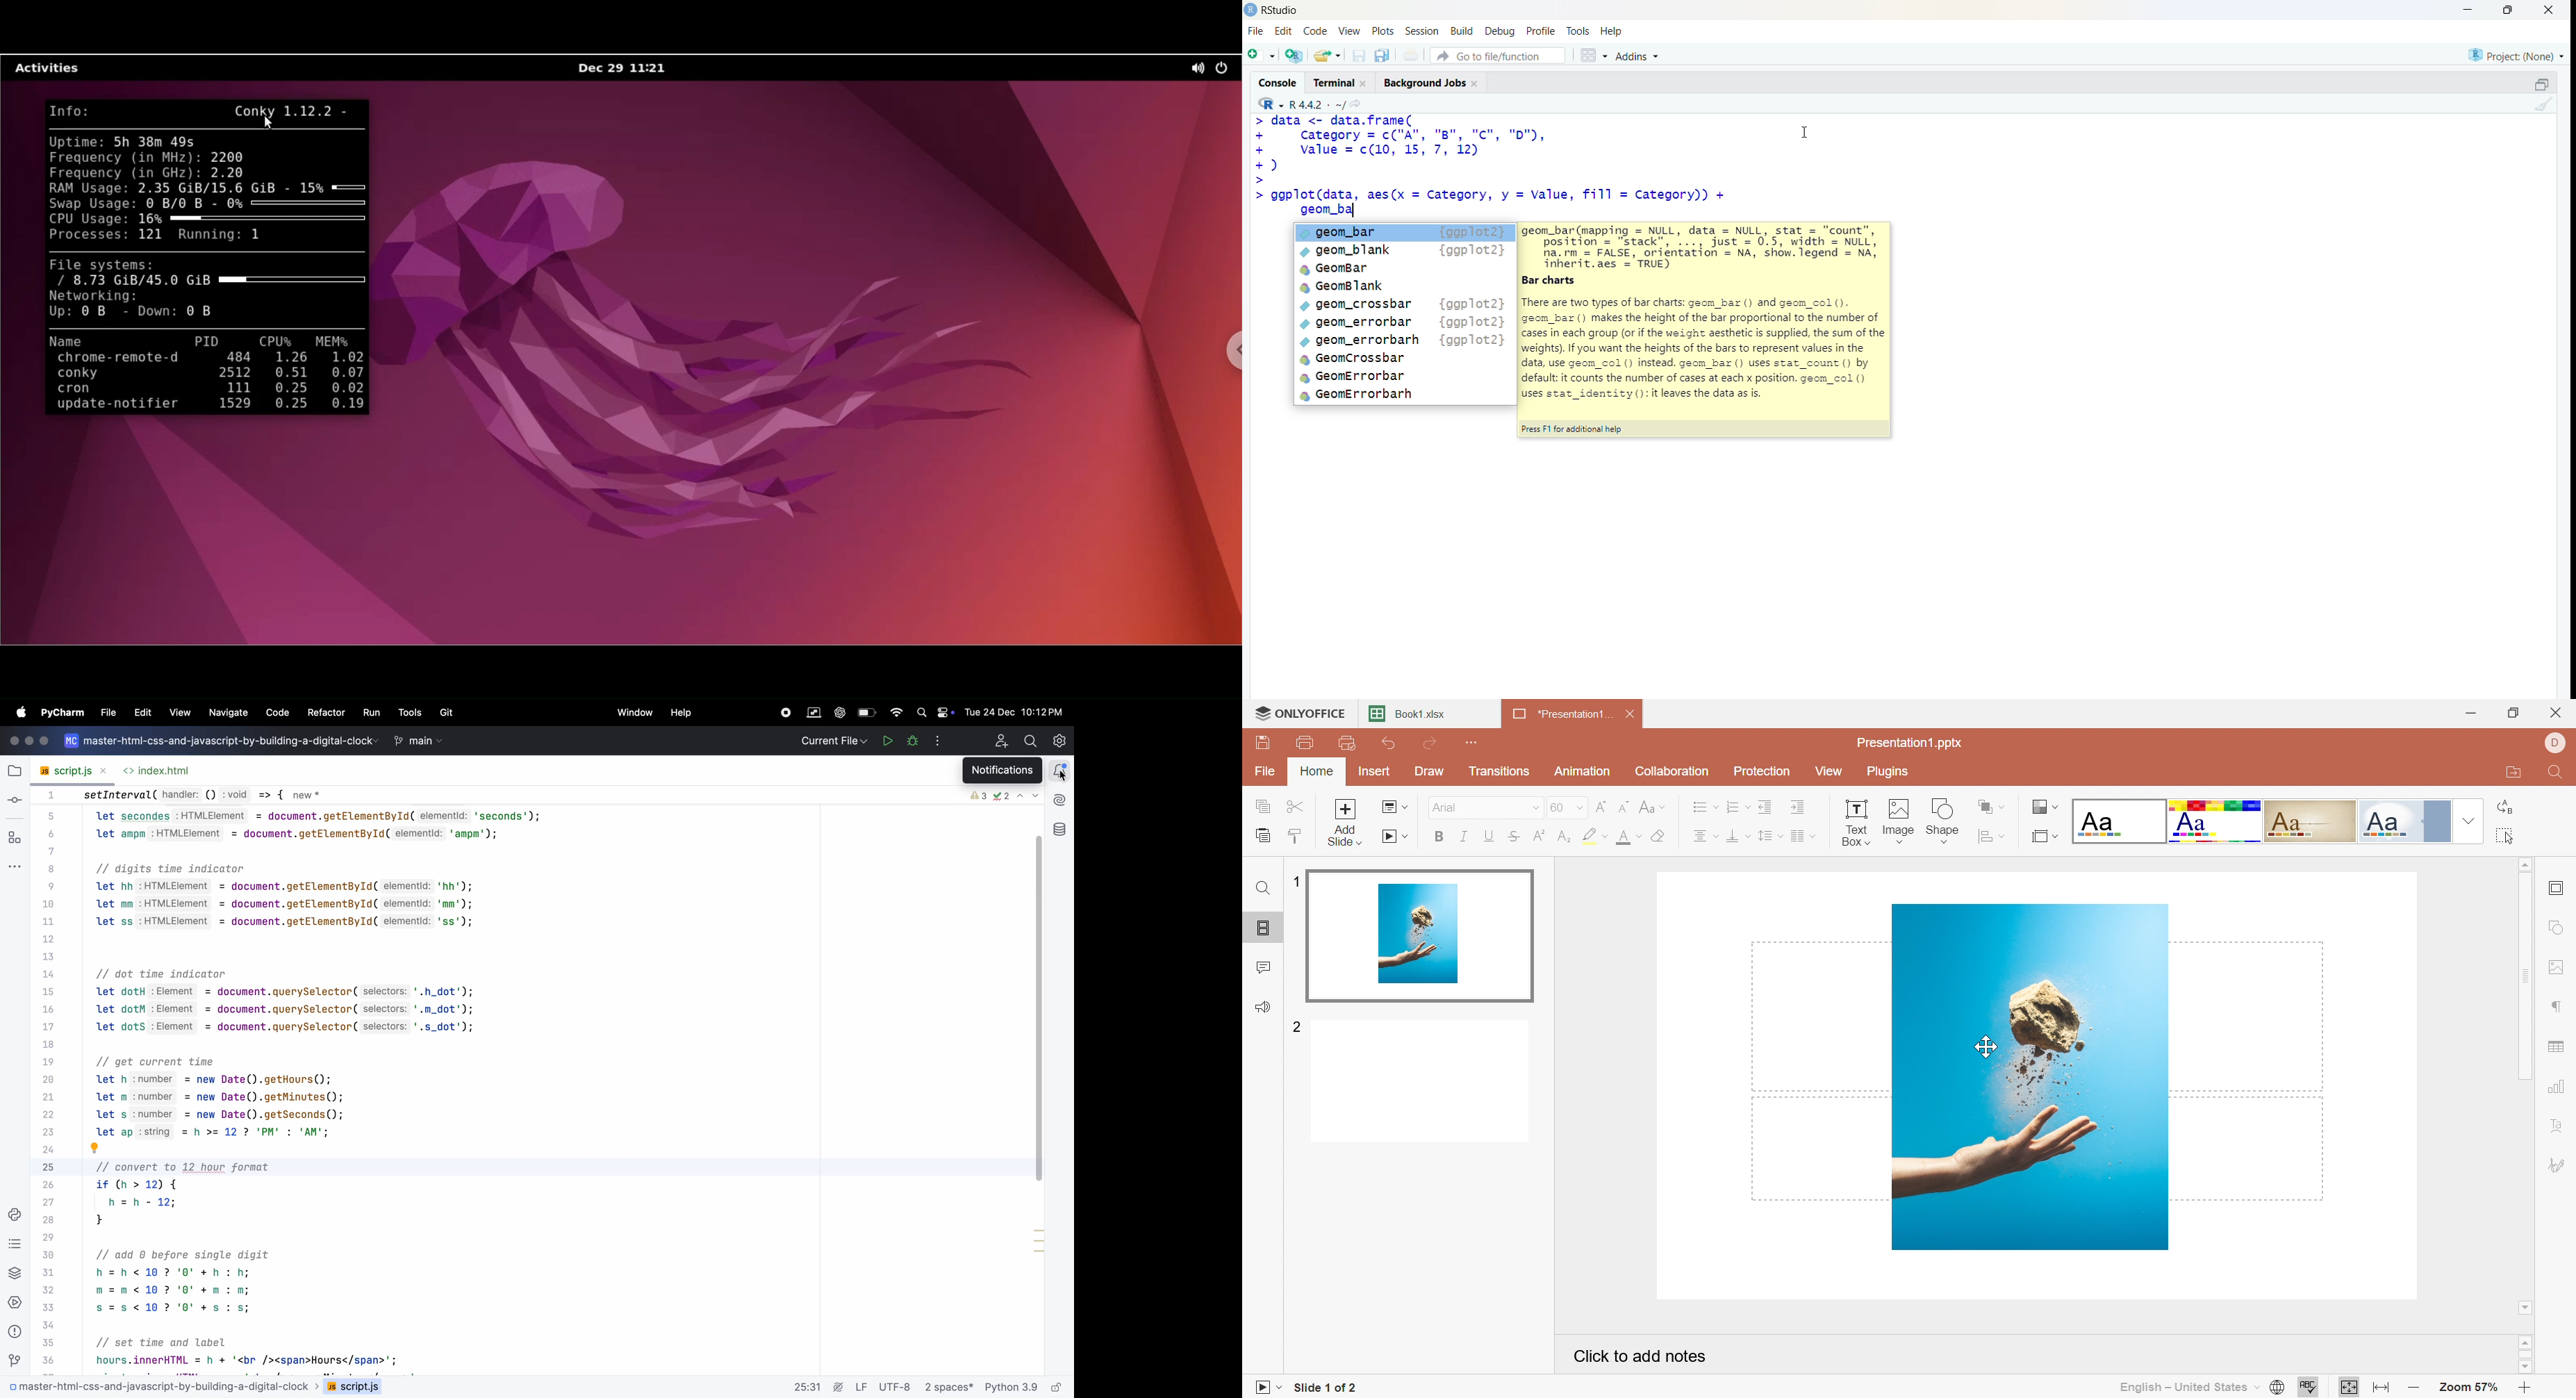 The width and height of the screenshot is (2576, 1400). Describe the element at coordinates (1764, 771) in the screenshot. I see `Protection` at that location.